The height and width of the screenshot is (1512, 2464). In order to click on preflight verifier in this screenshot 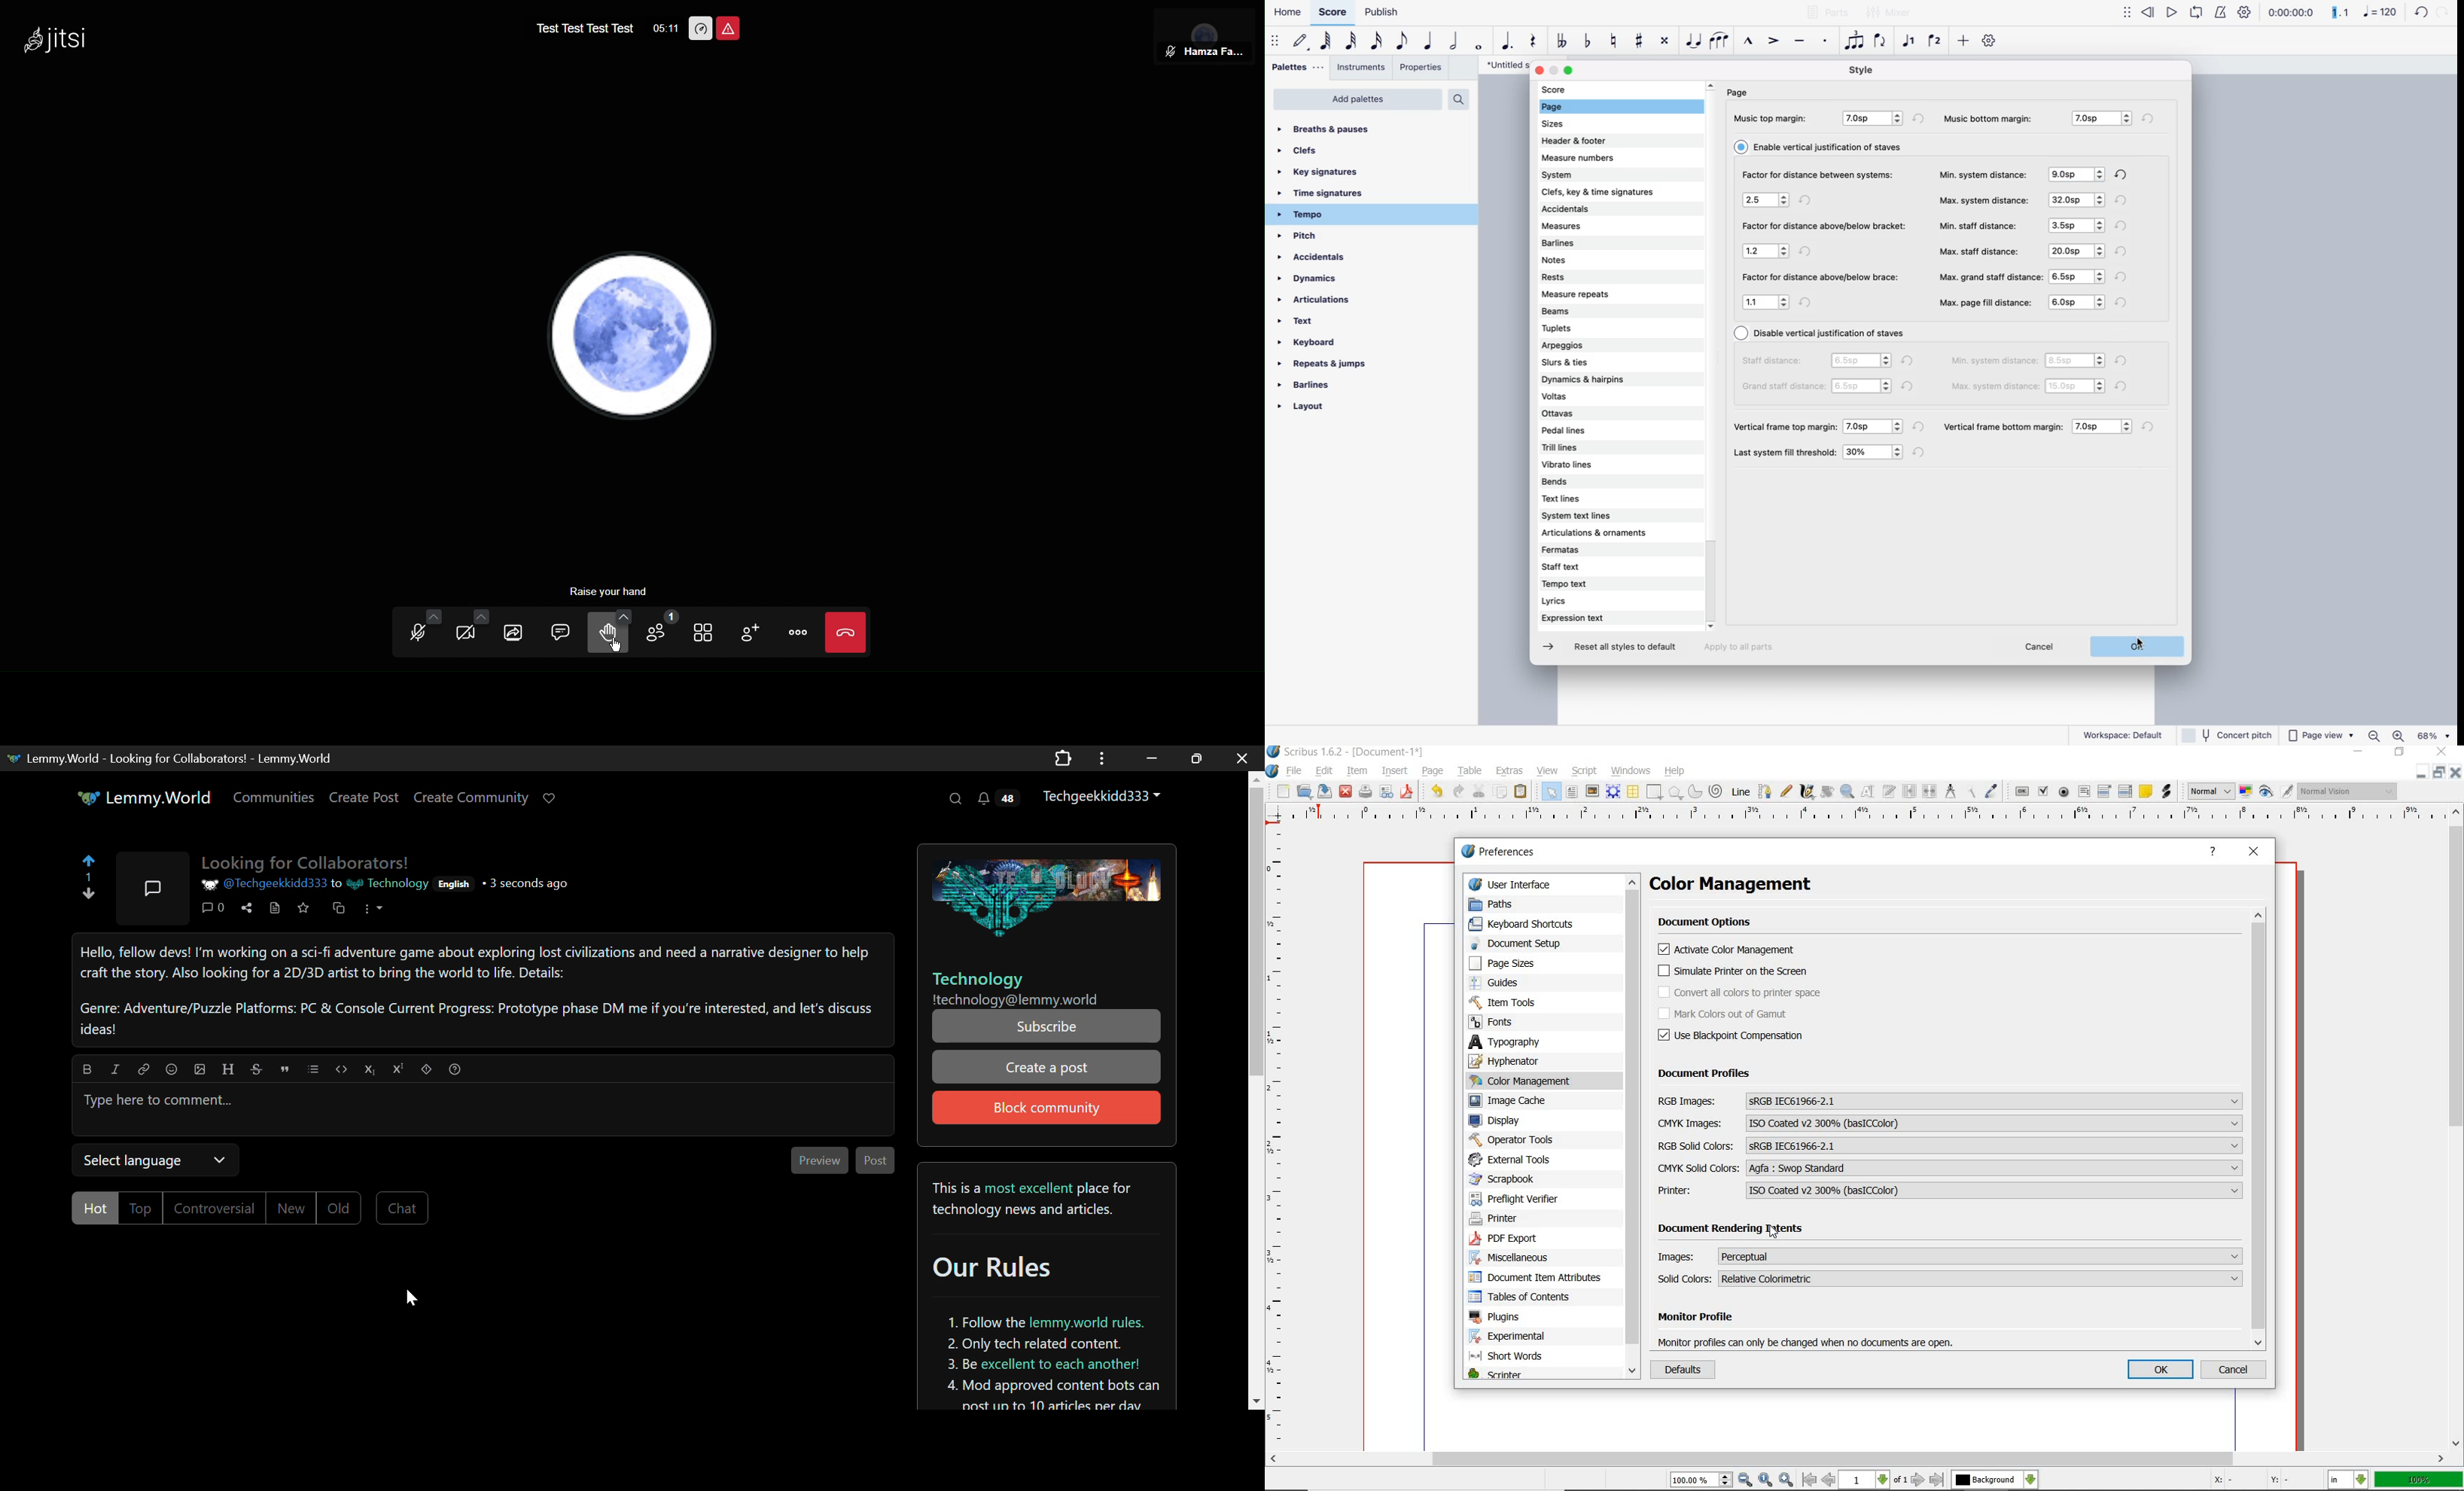, I will do `click(1525, 1198)`.